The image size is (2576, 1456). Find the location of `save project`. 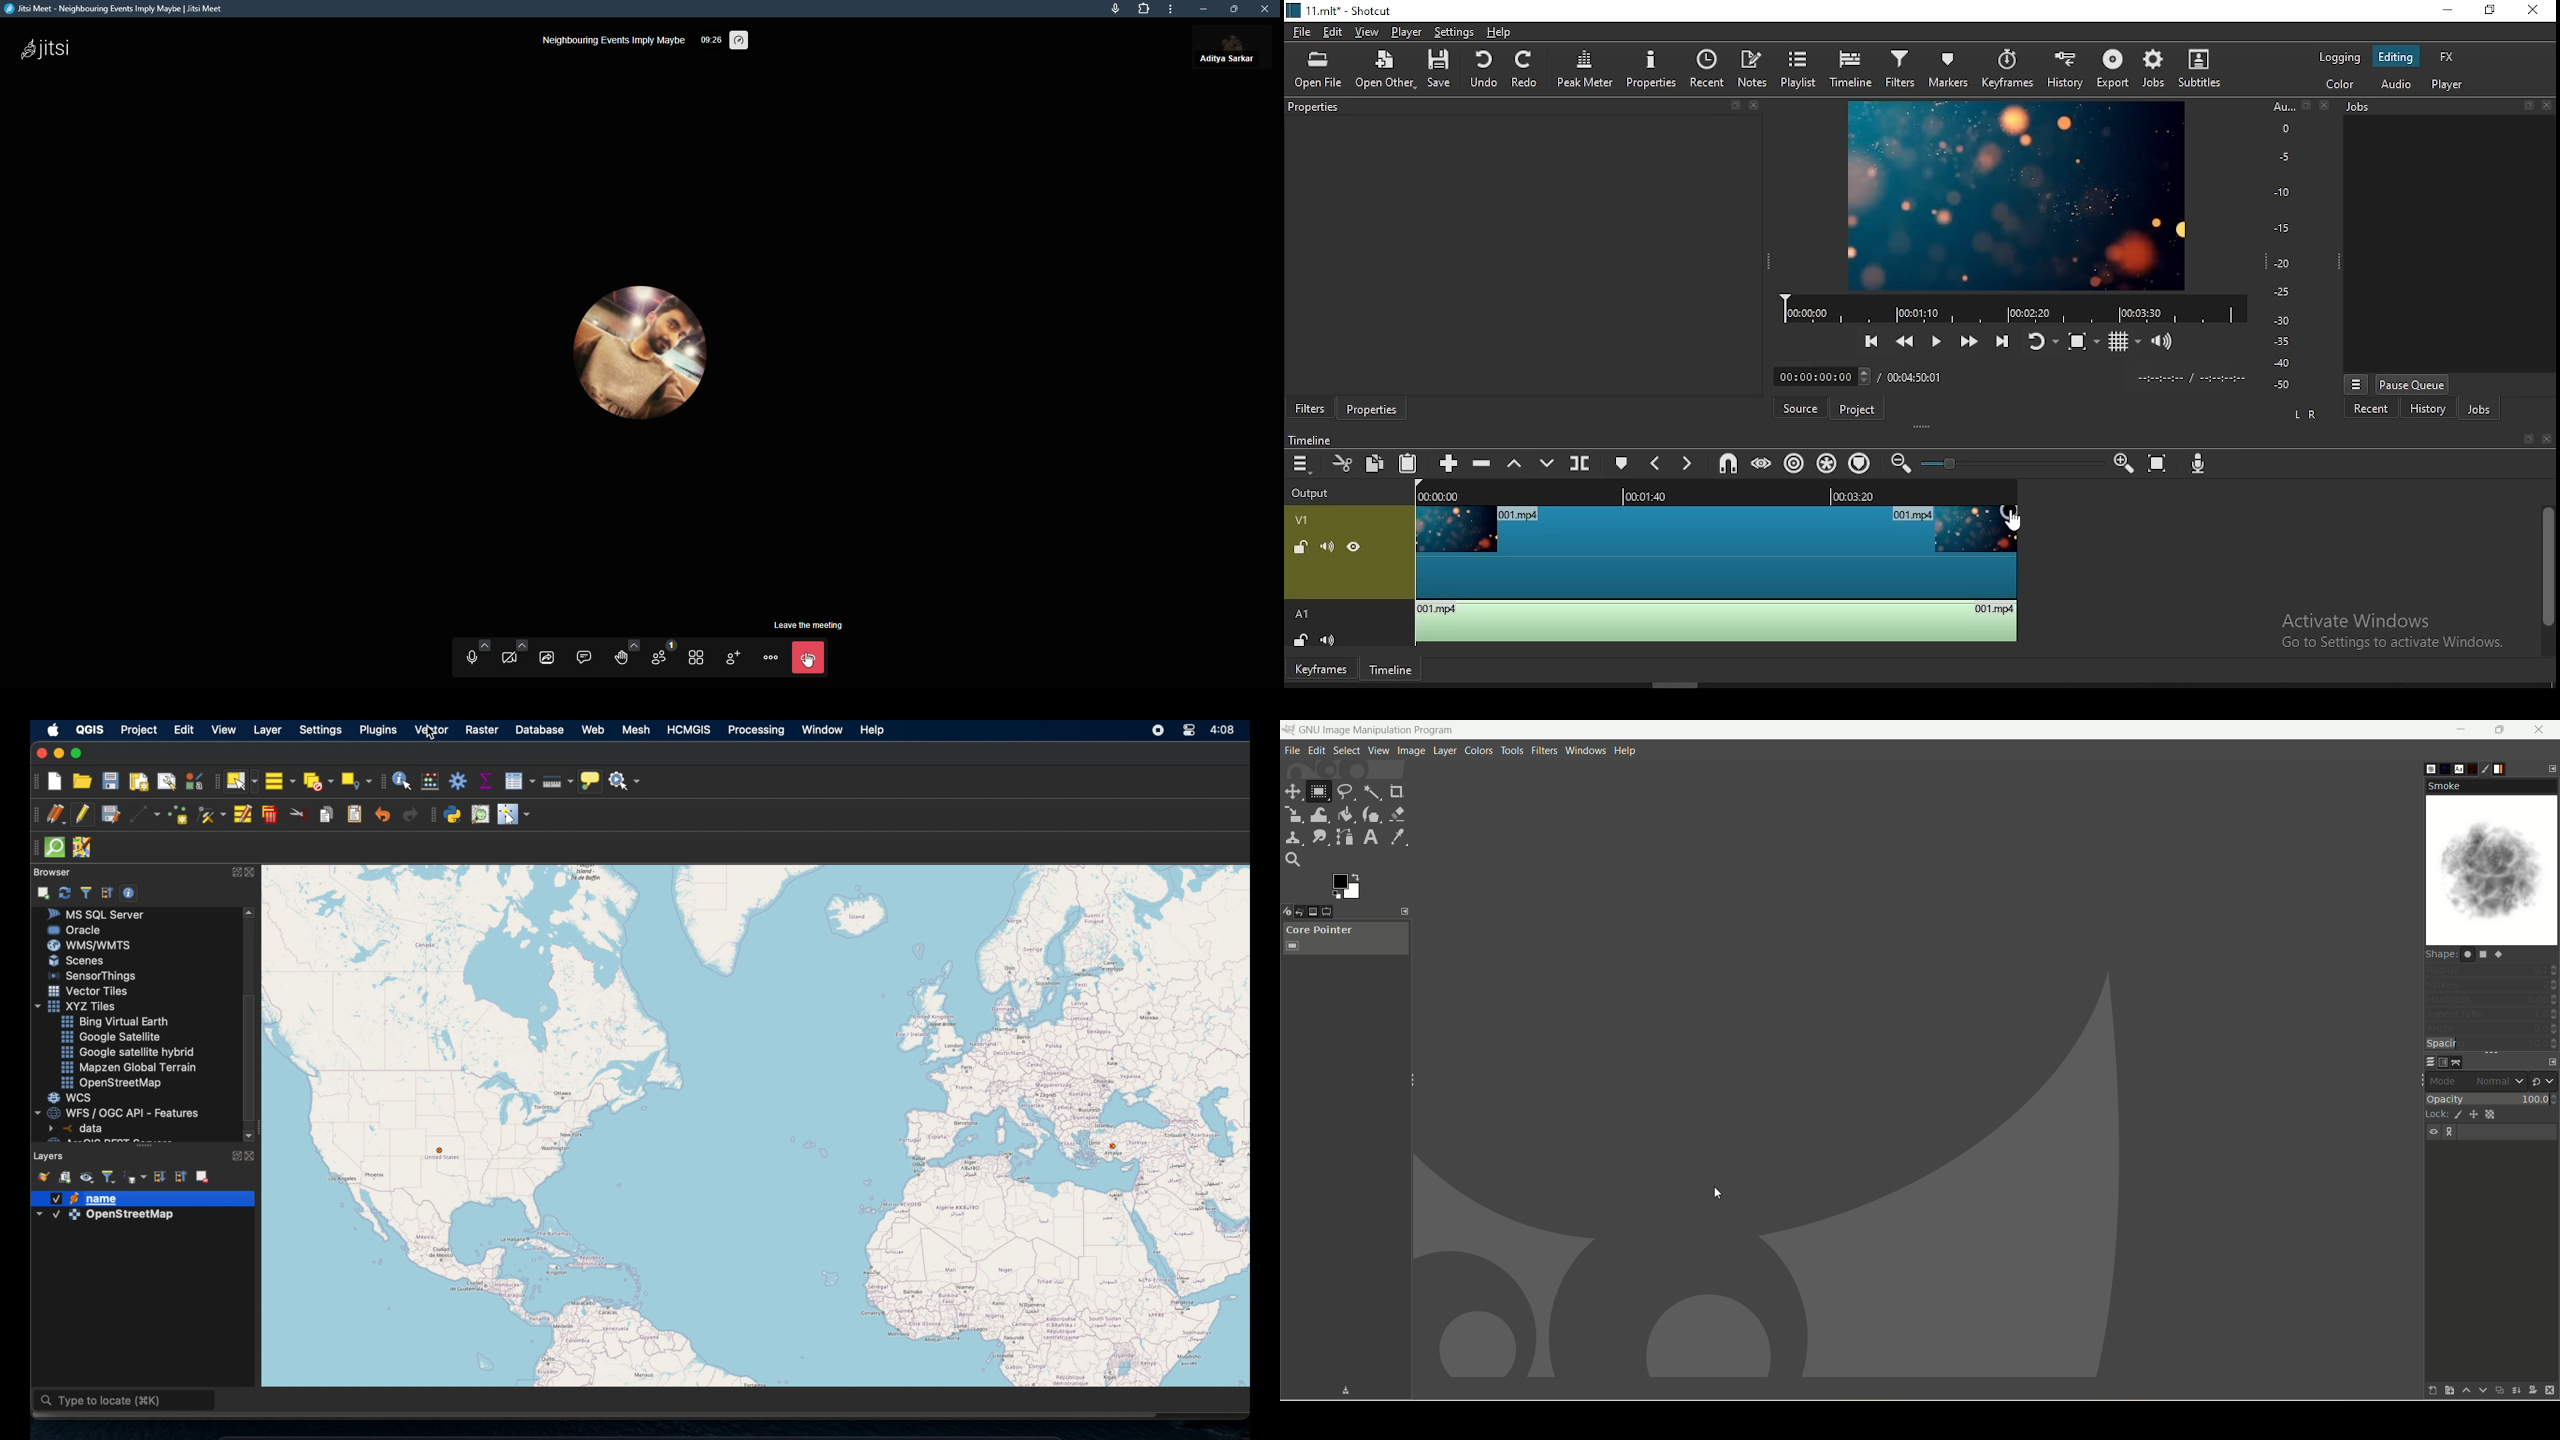

save project is located at coordinates (111, 783).